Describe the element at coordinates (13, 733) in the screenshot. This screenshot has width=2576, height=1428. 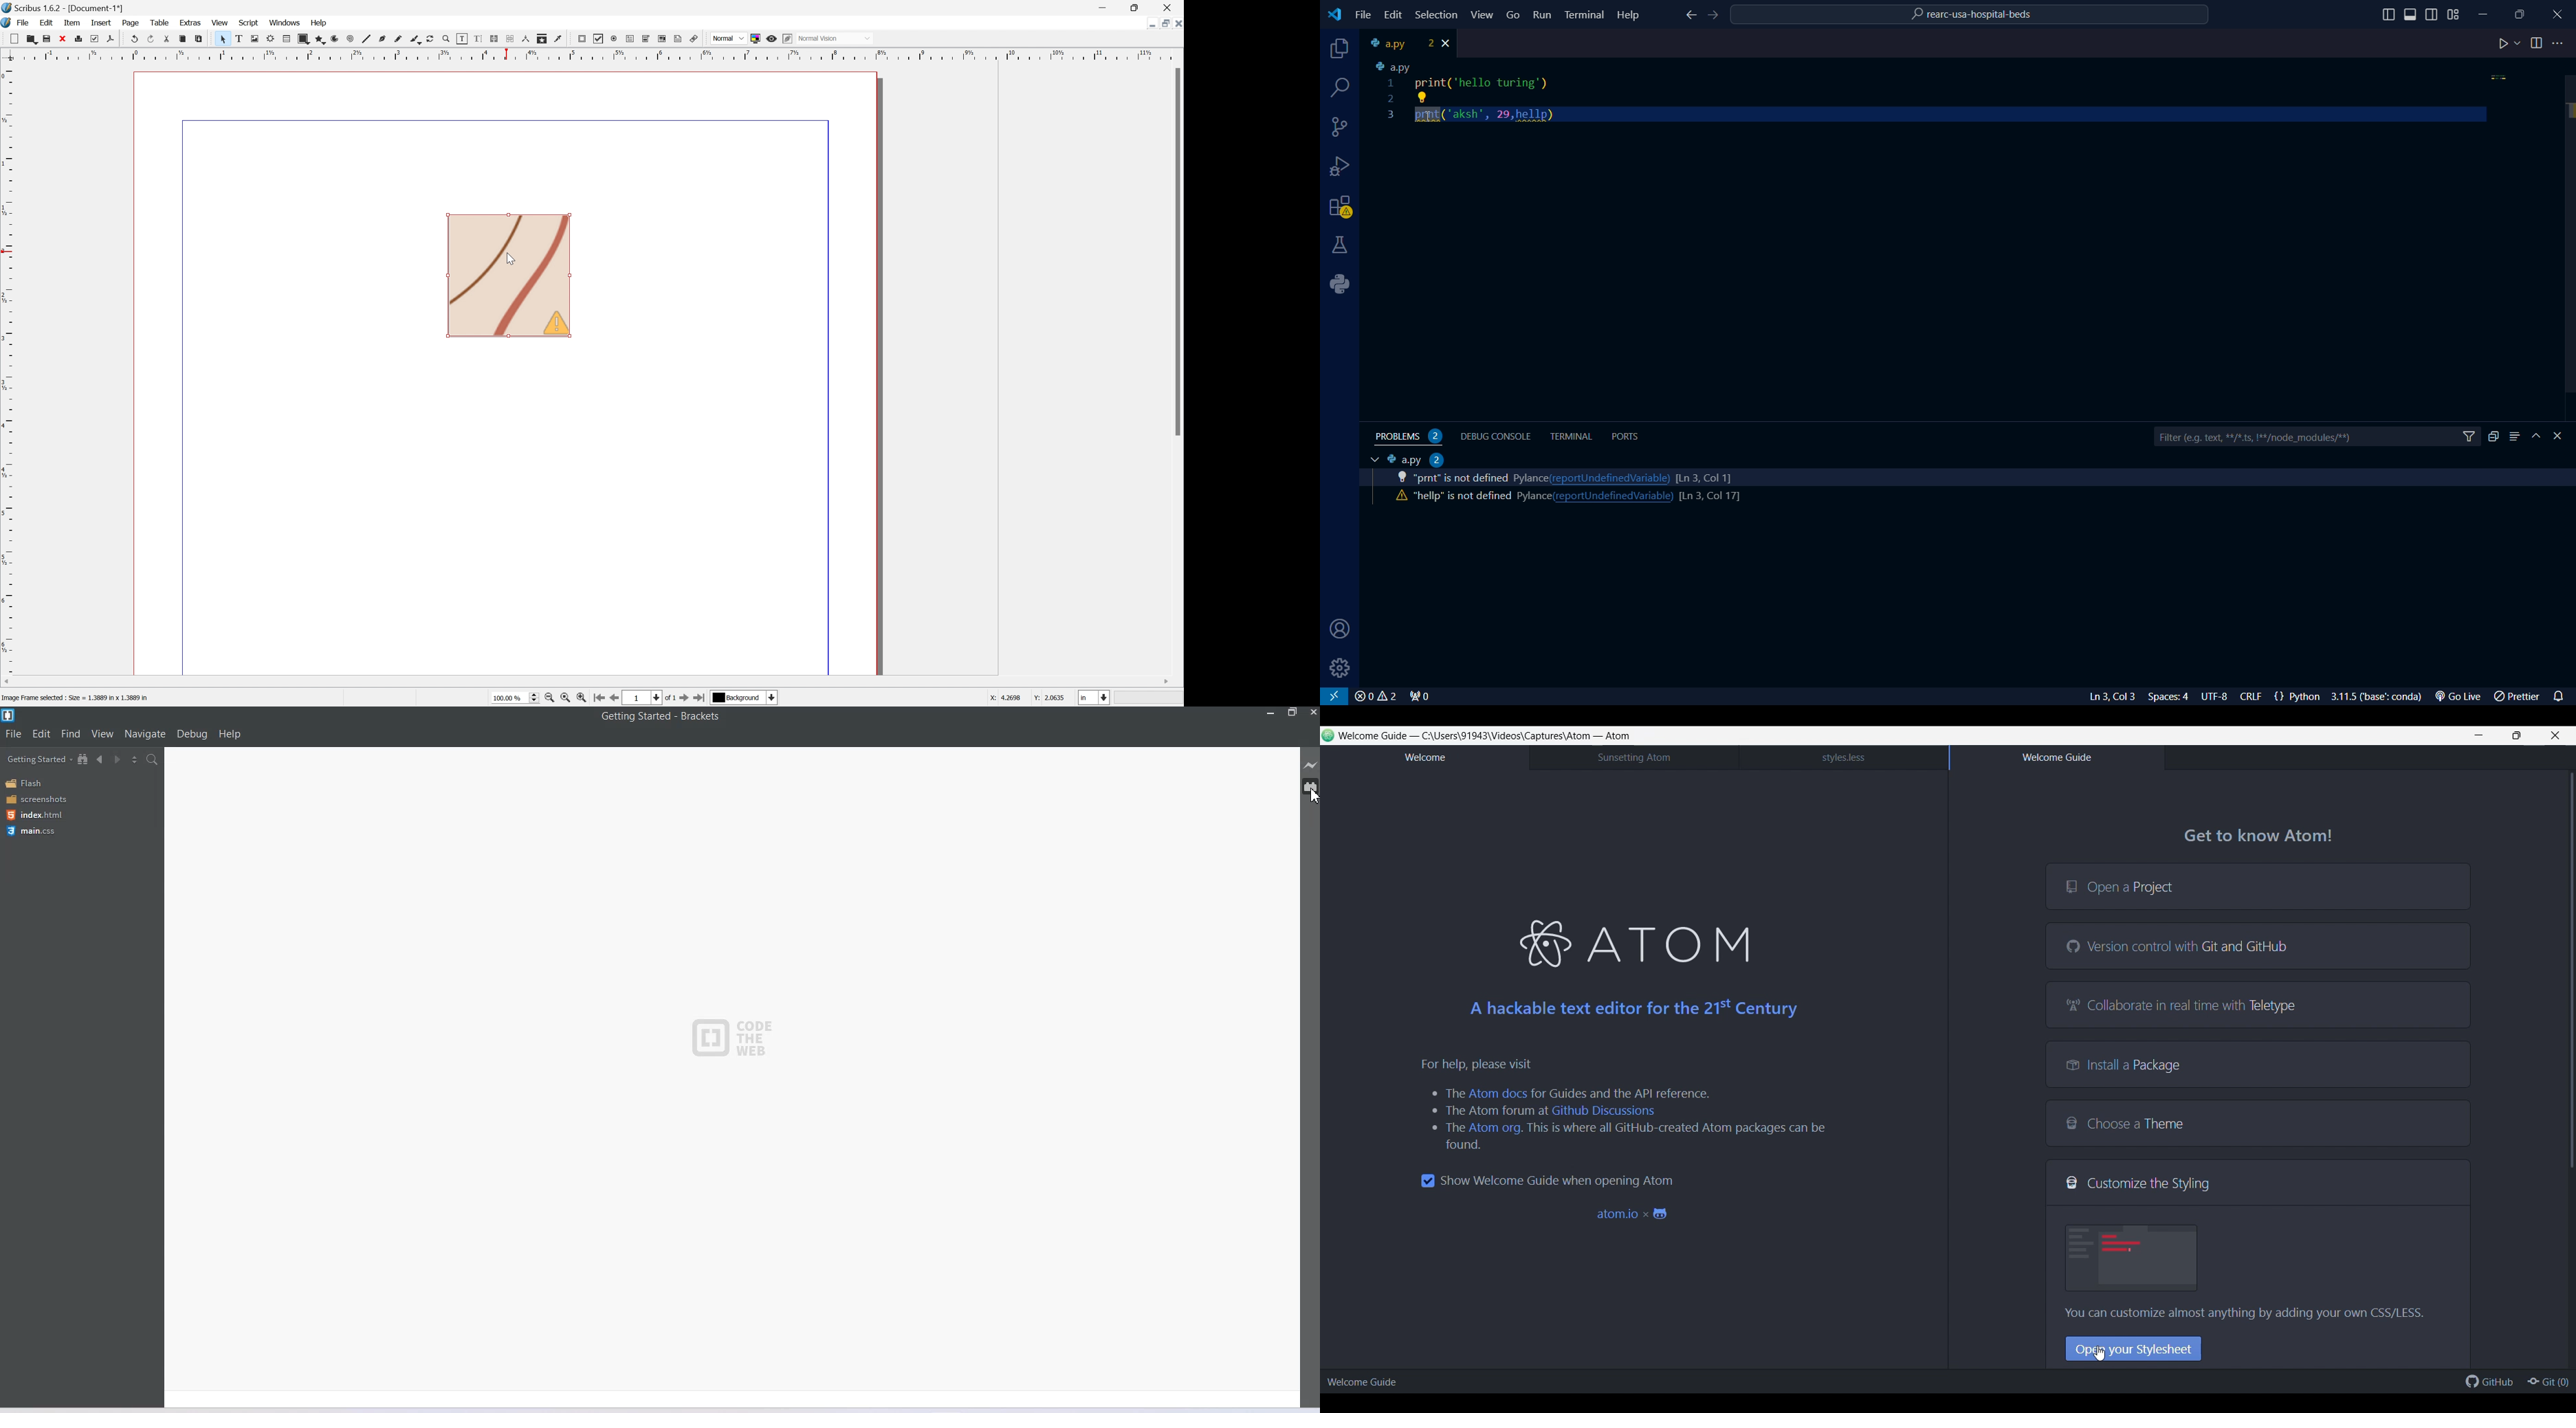
I see `File` at that location.